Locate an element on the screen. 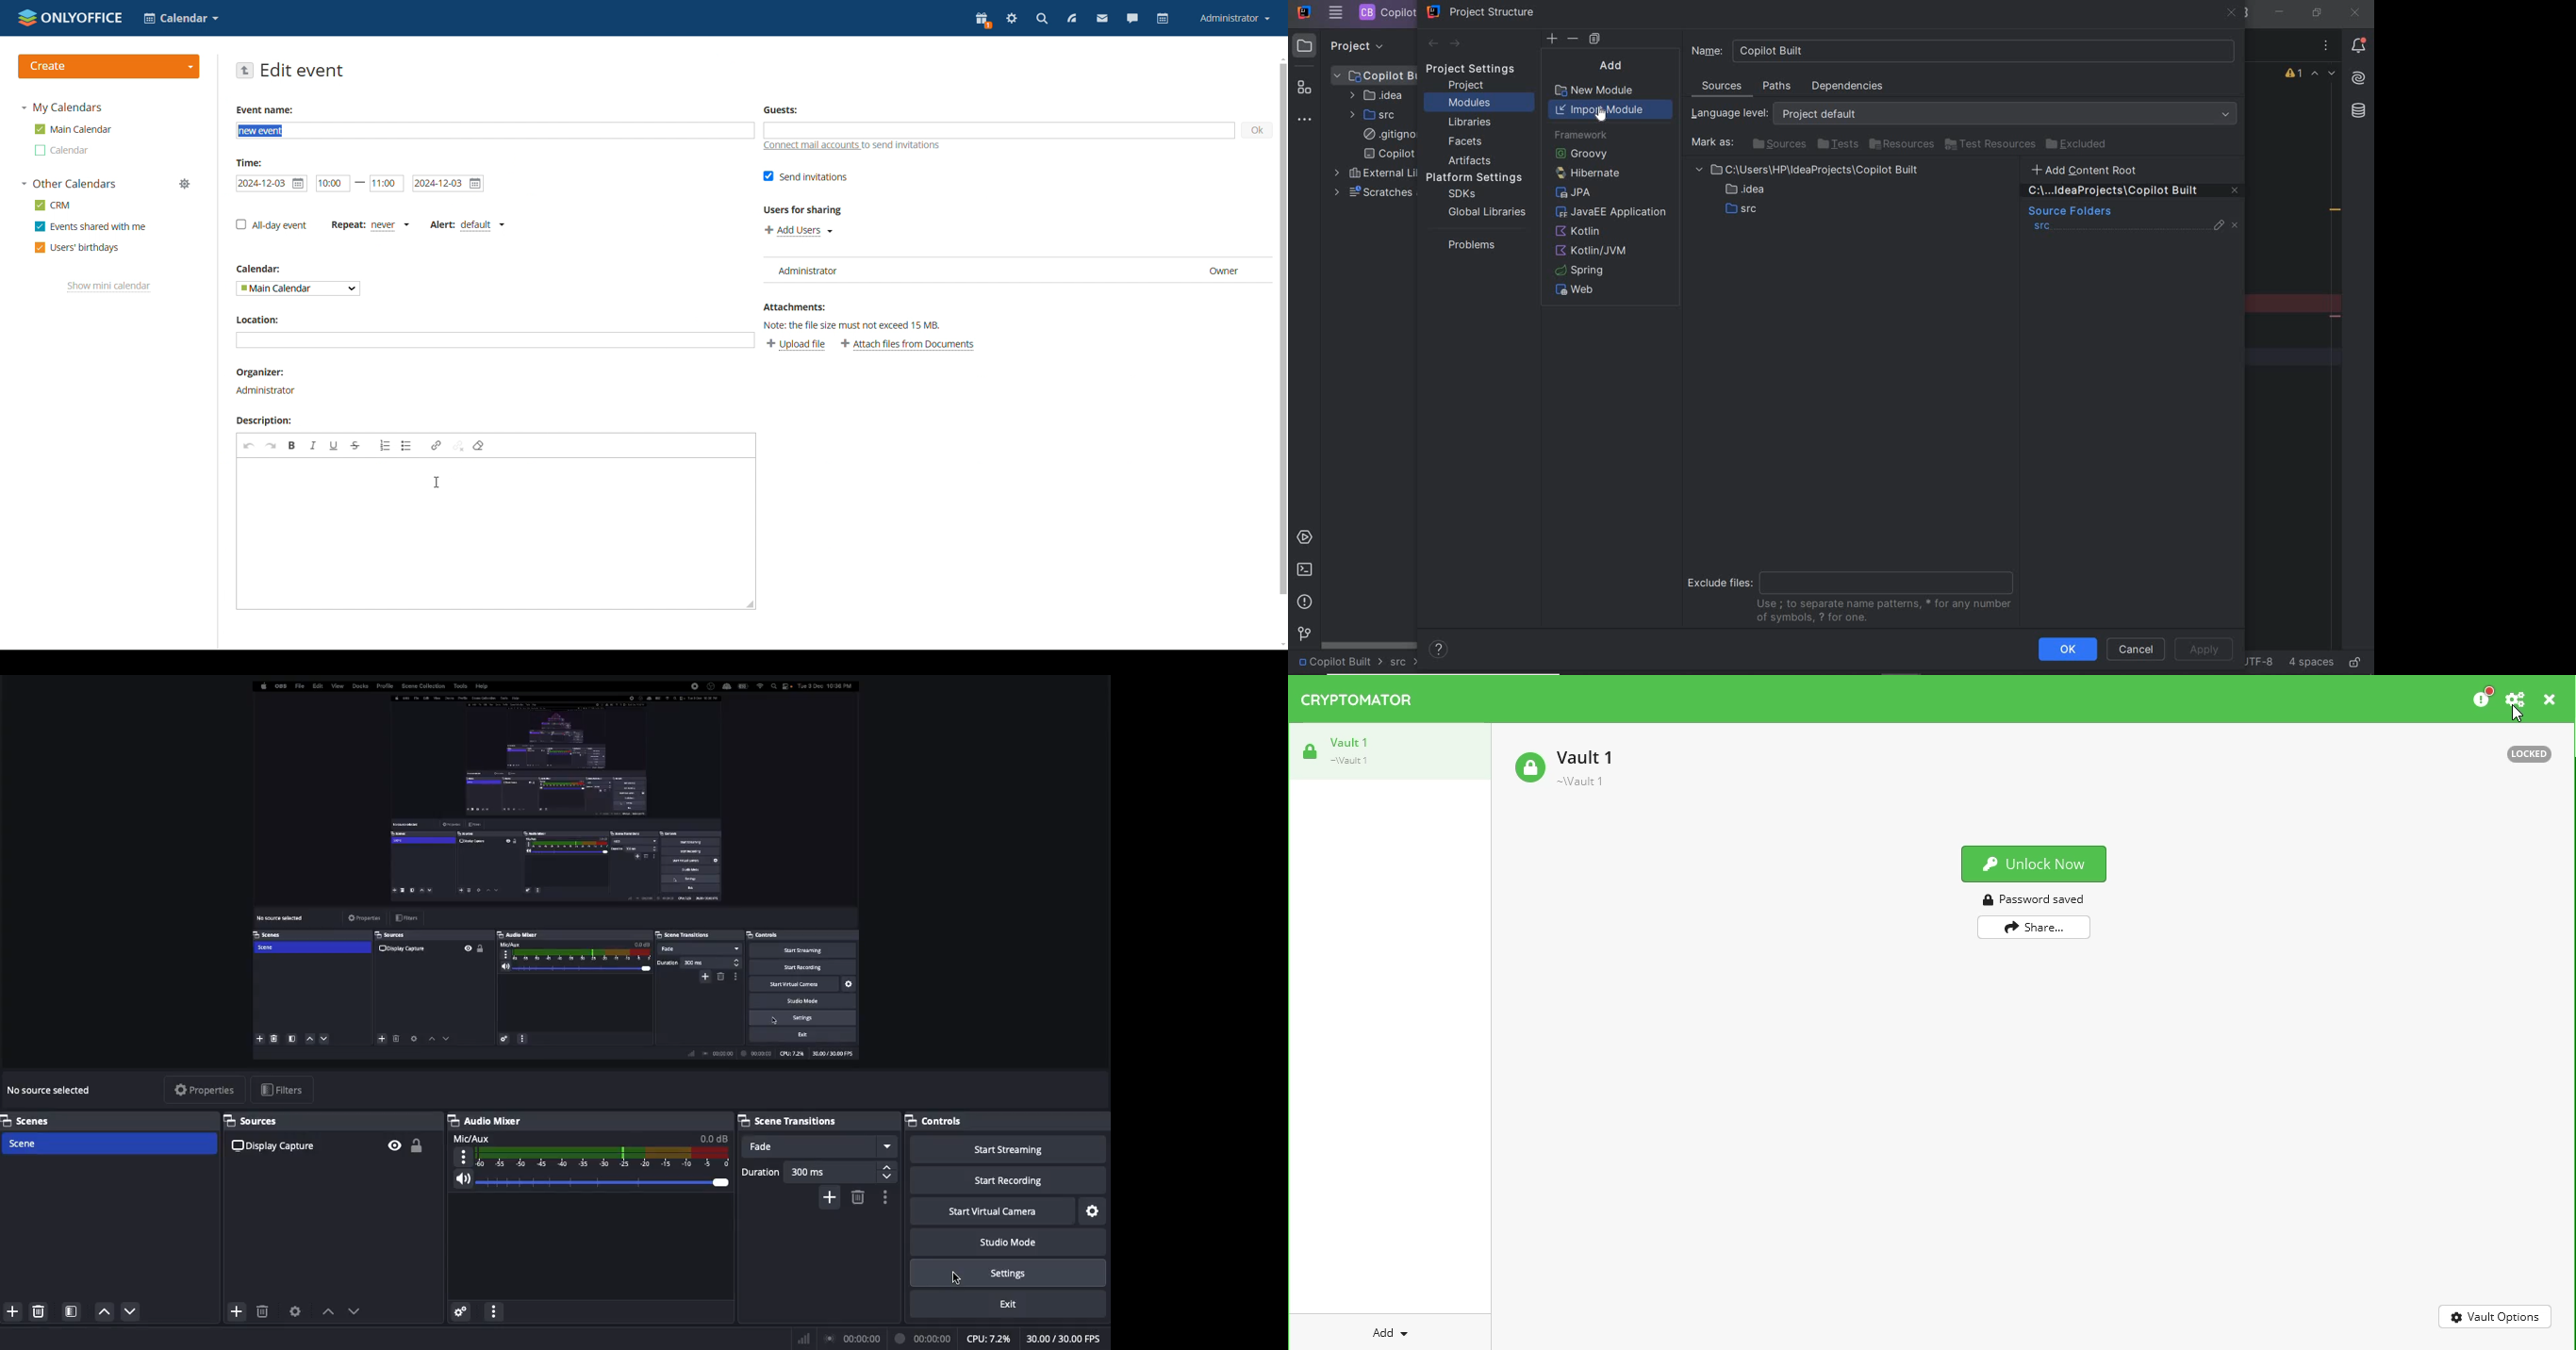  sdks is located at coordinates (1461, 195).